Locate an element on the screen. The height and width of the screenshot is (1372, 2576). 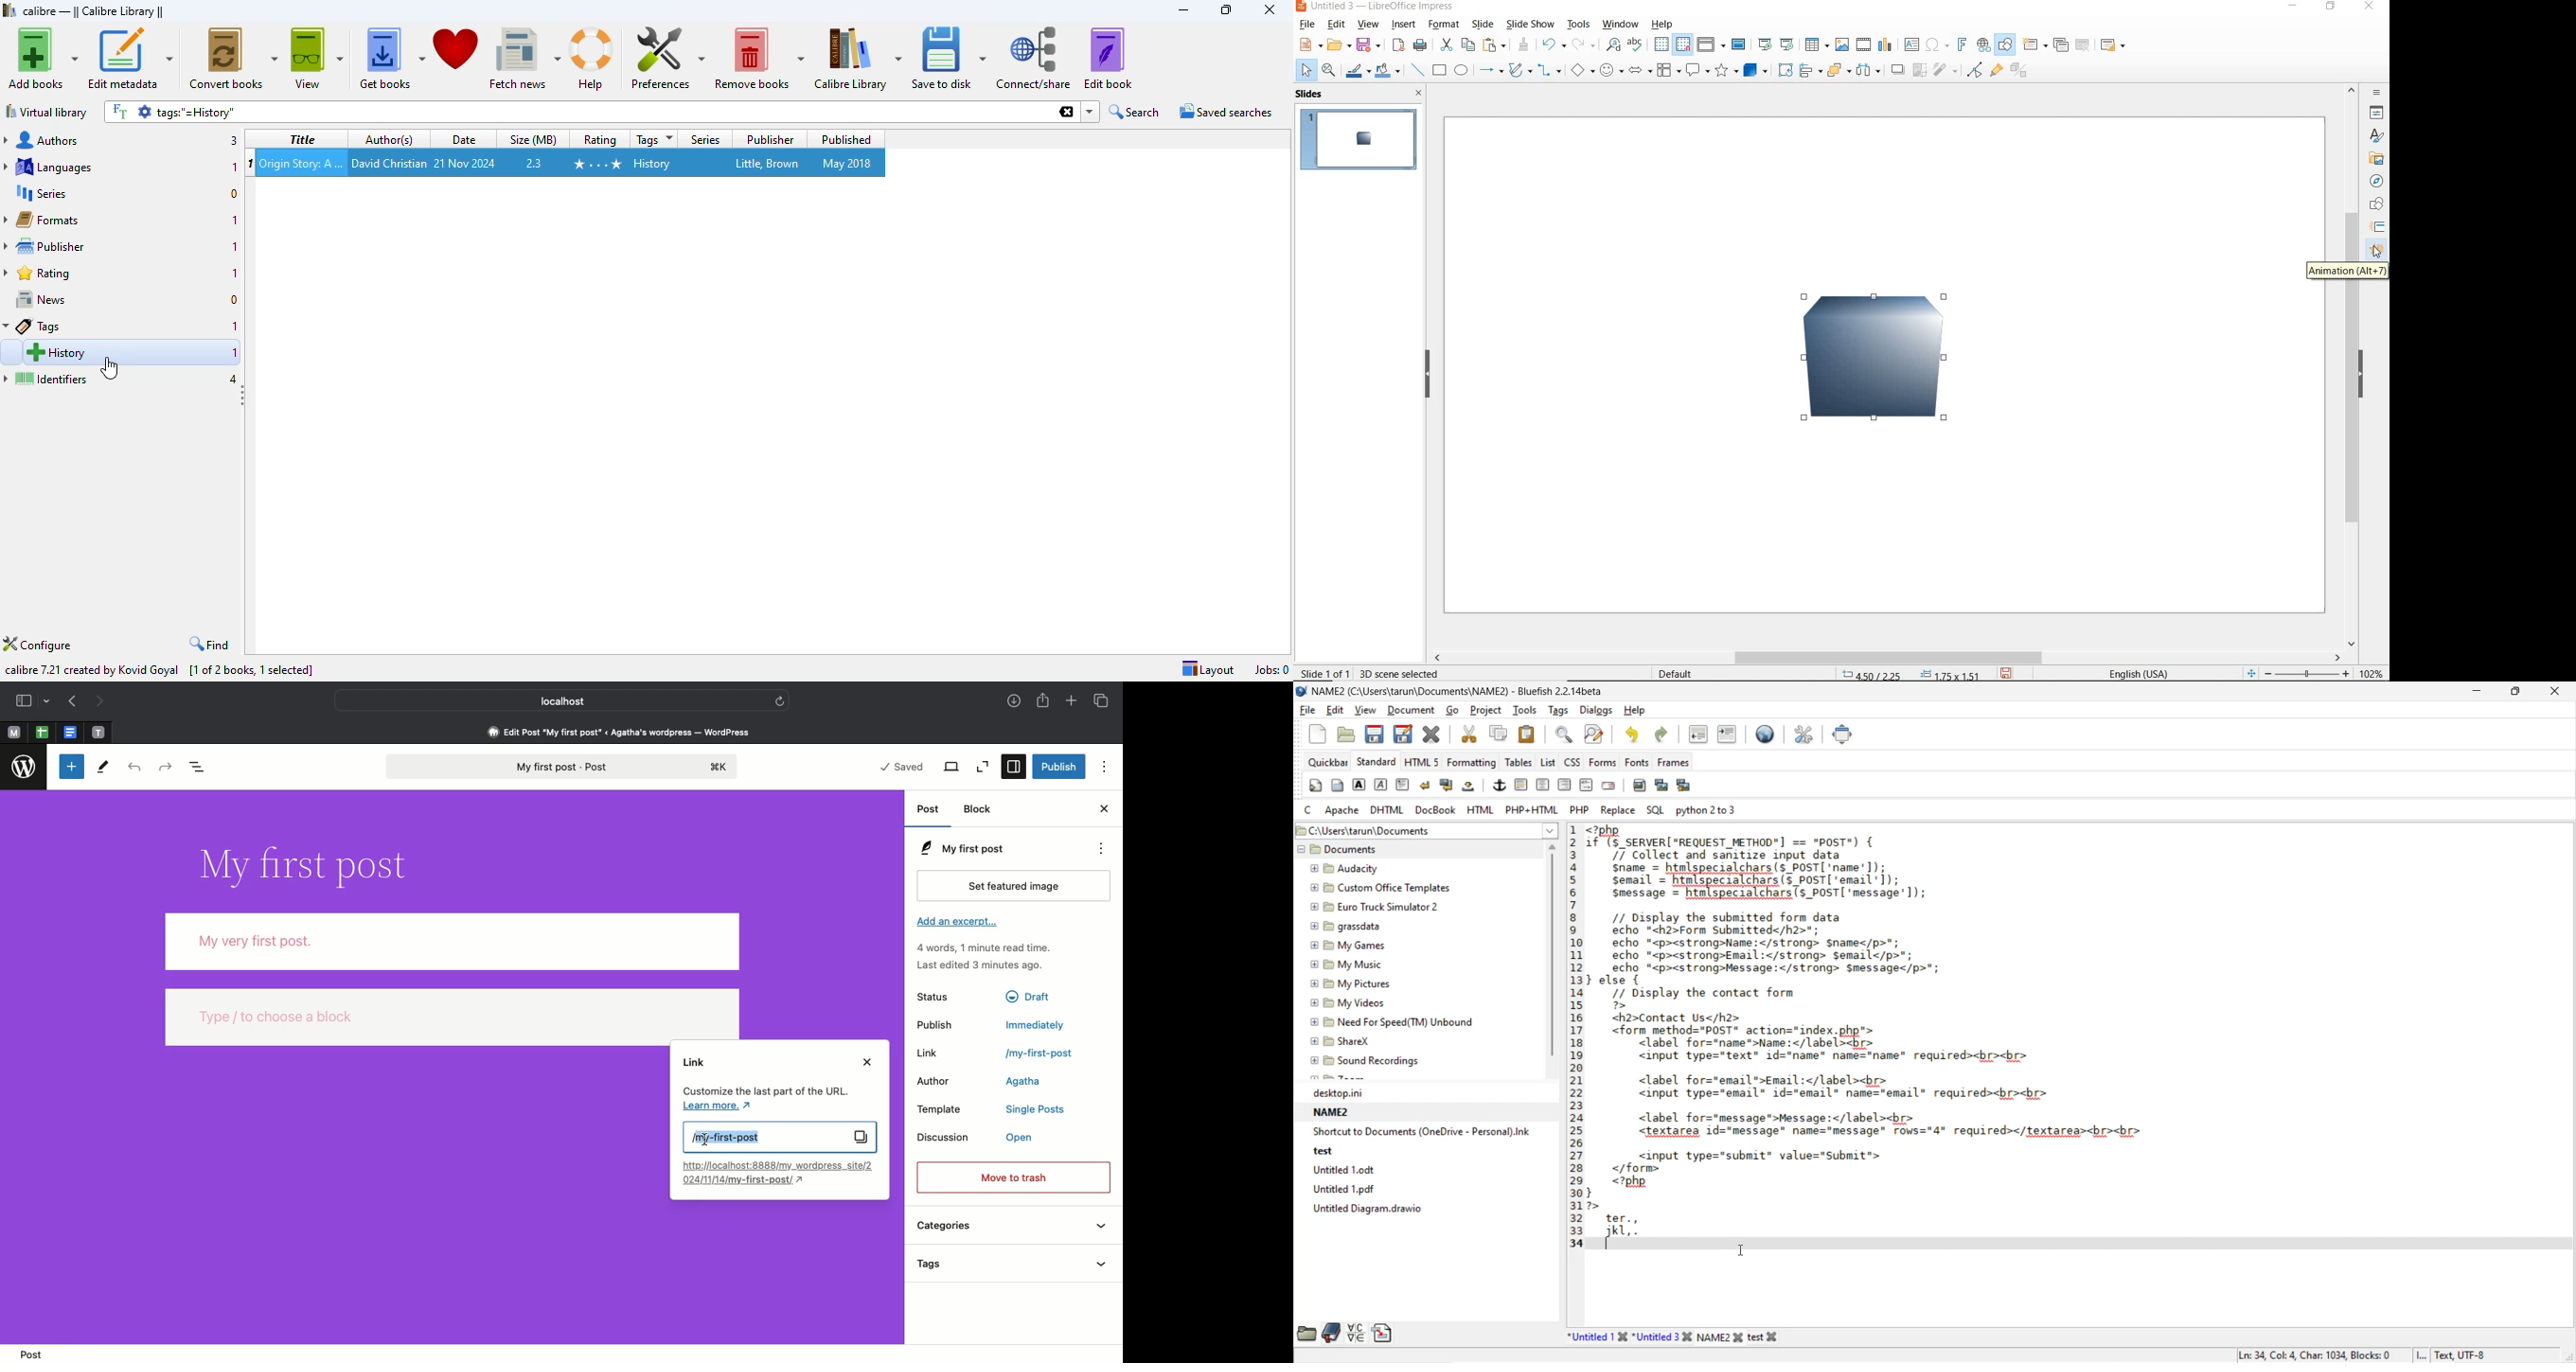
list is located at coordinates (1550, 764).